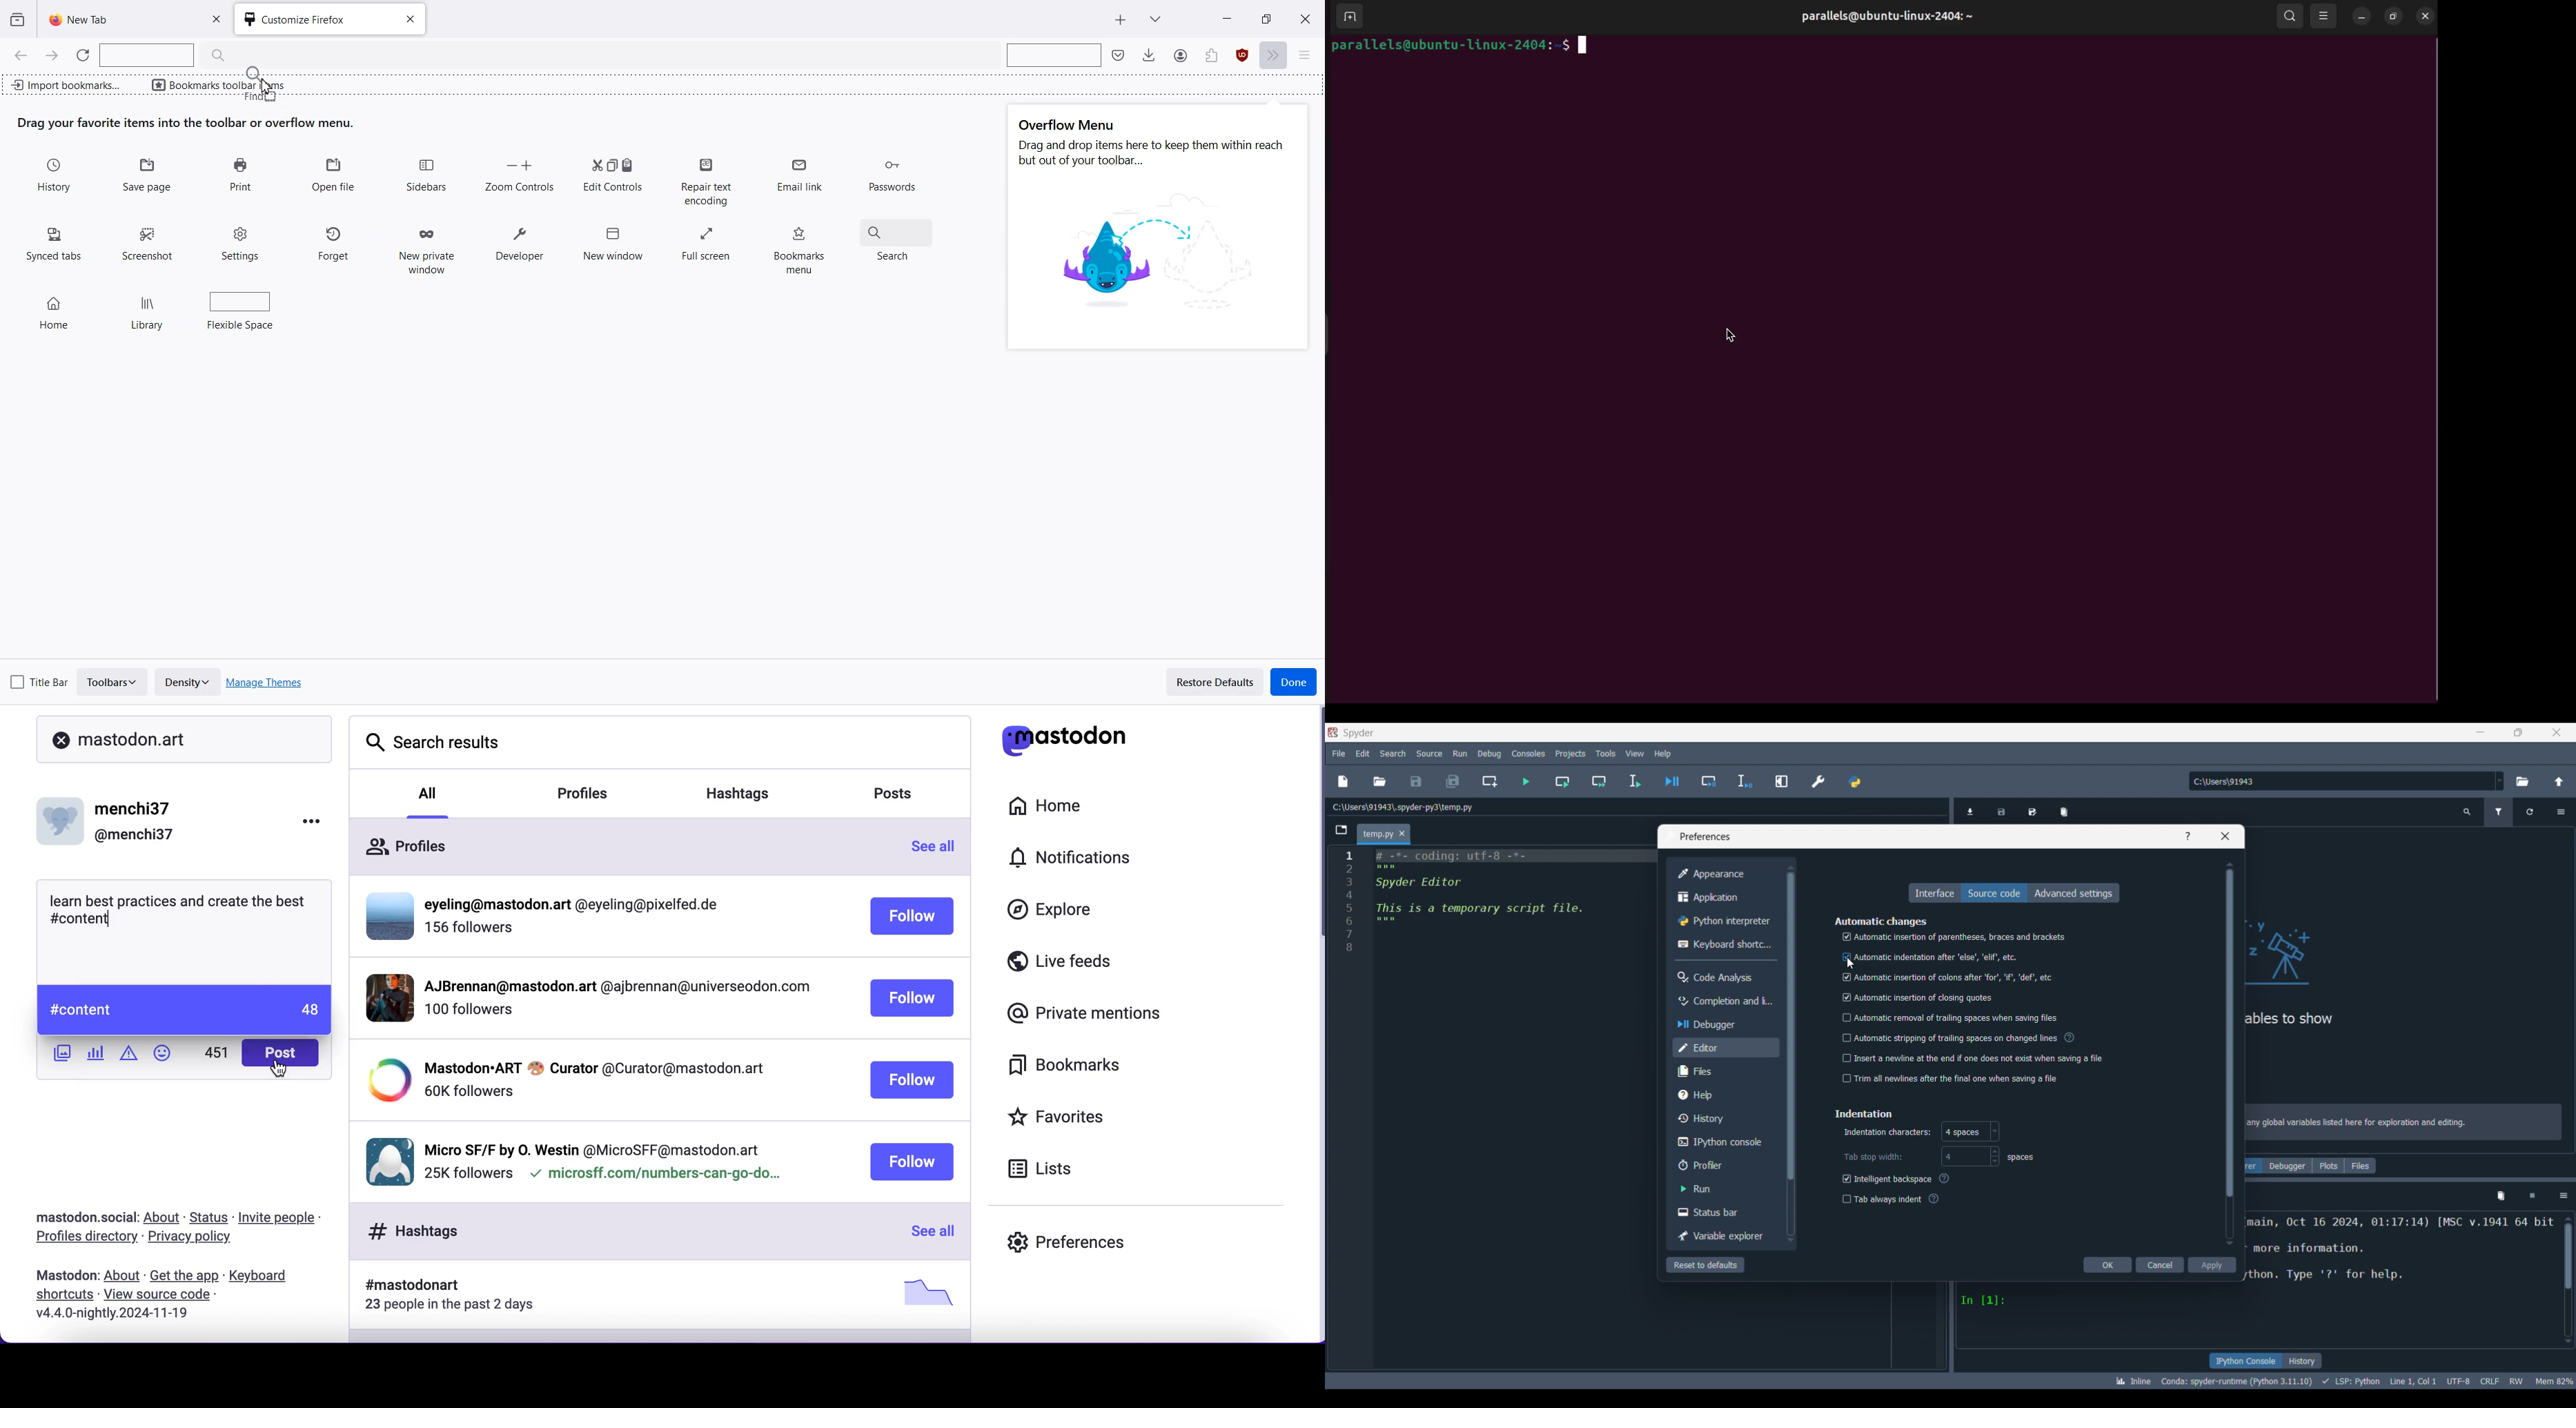  Describe the element at coordinates (1724, 945) in the screenshot. I see `Keyboard shortcuts` at that location.